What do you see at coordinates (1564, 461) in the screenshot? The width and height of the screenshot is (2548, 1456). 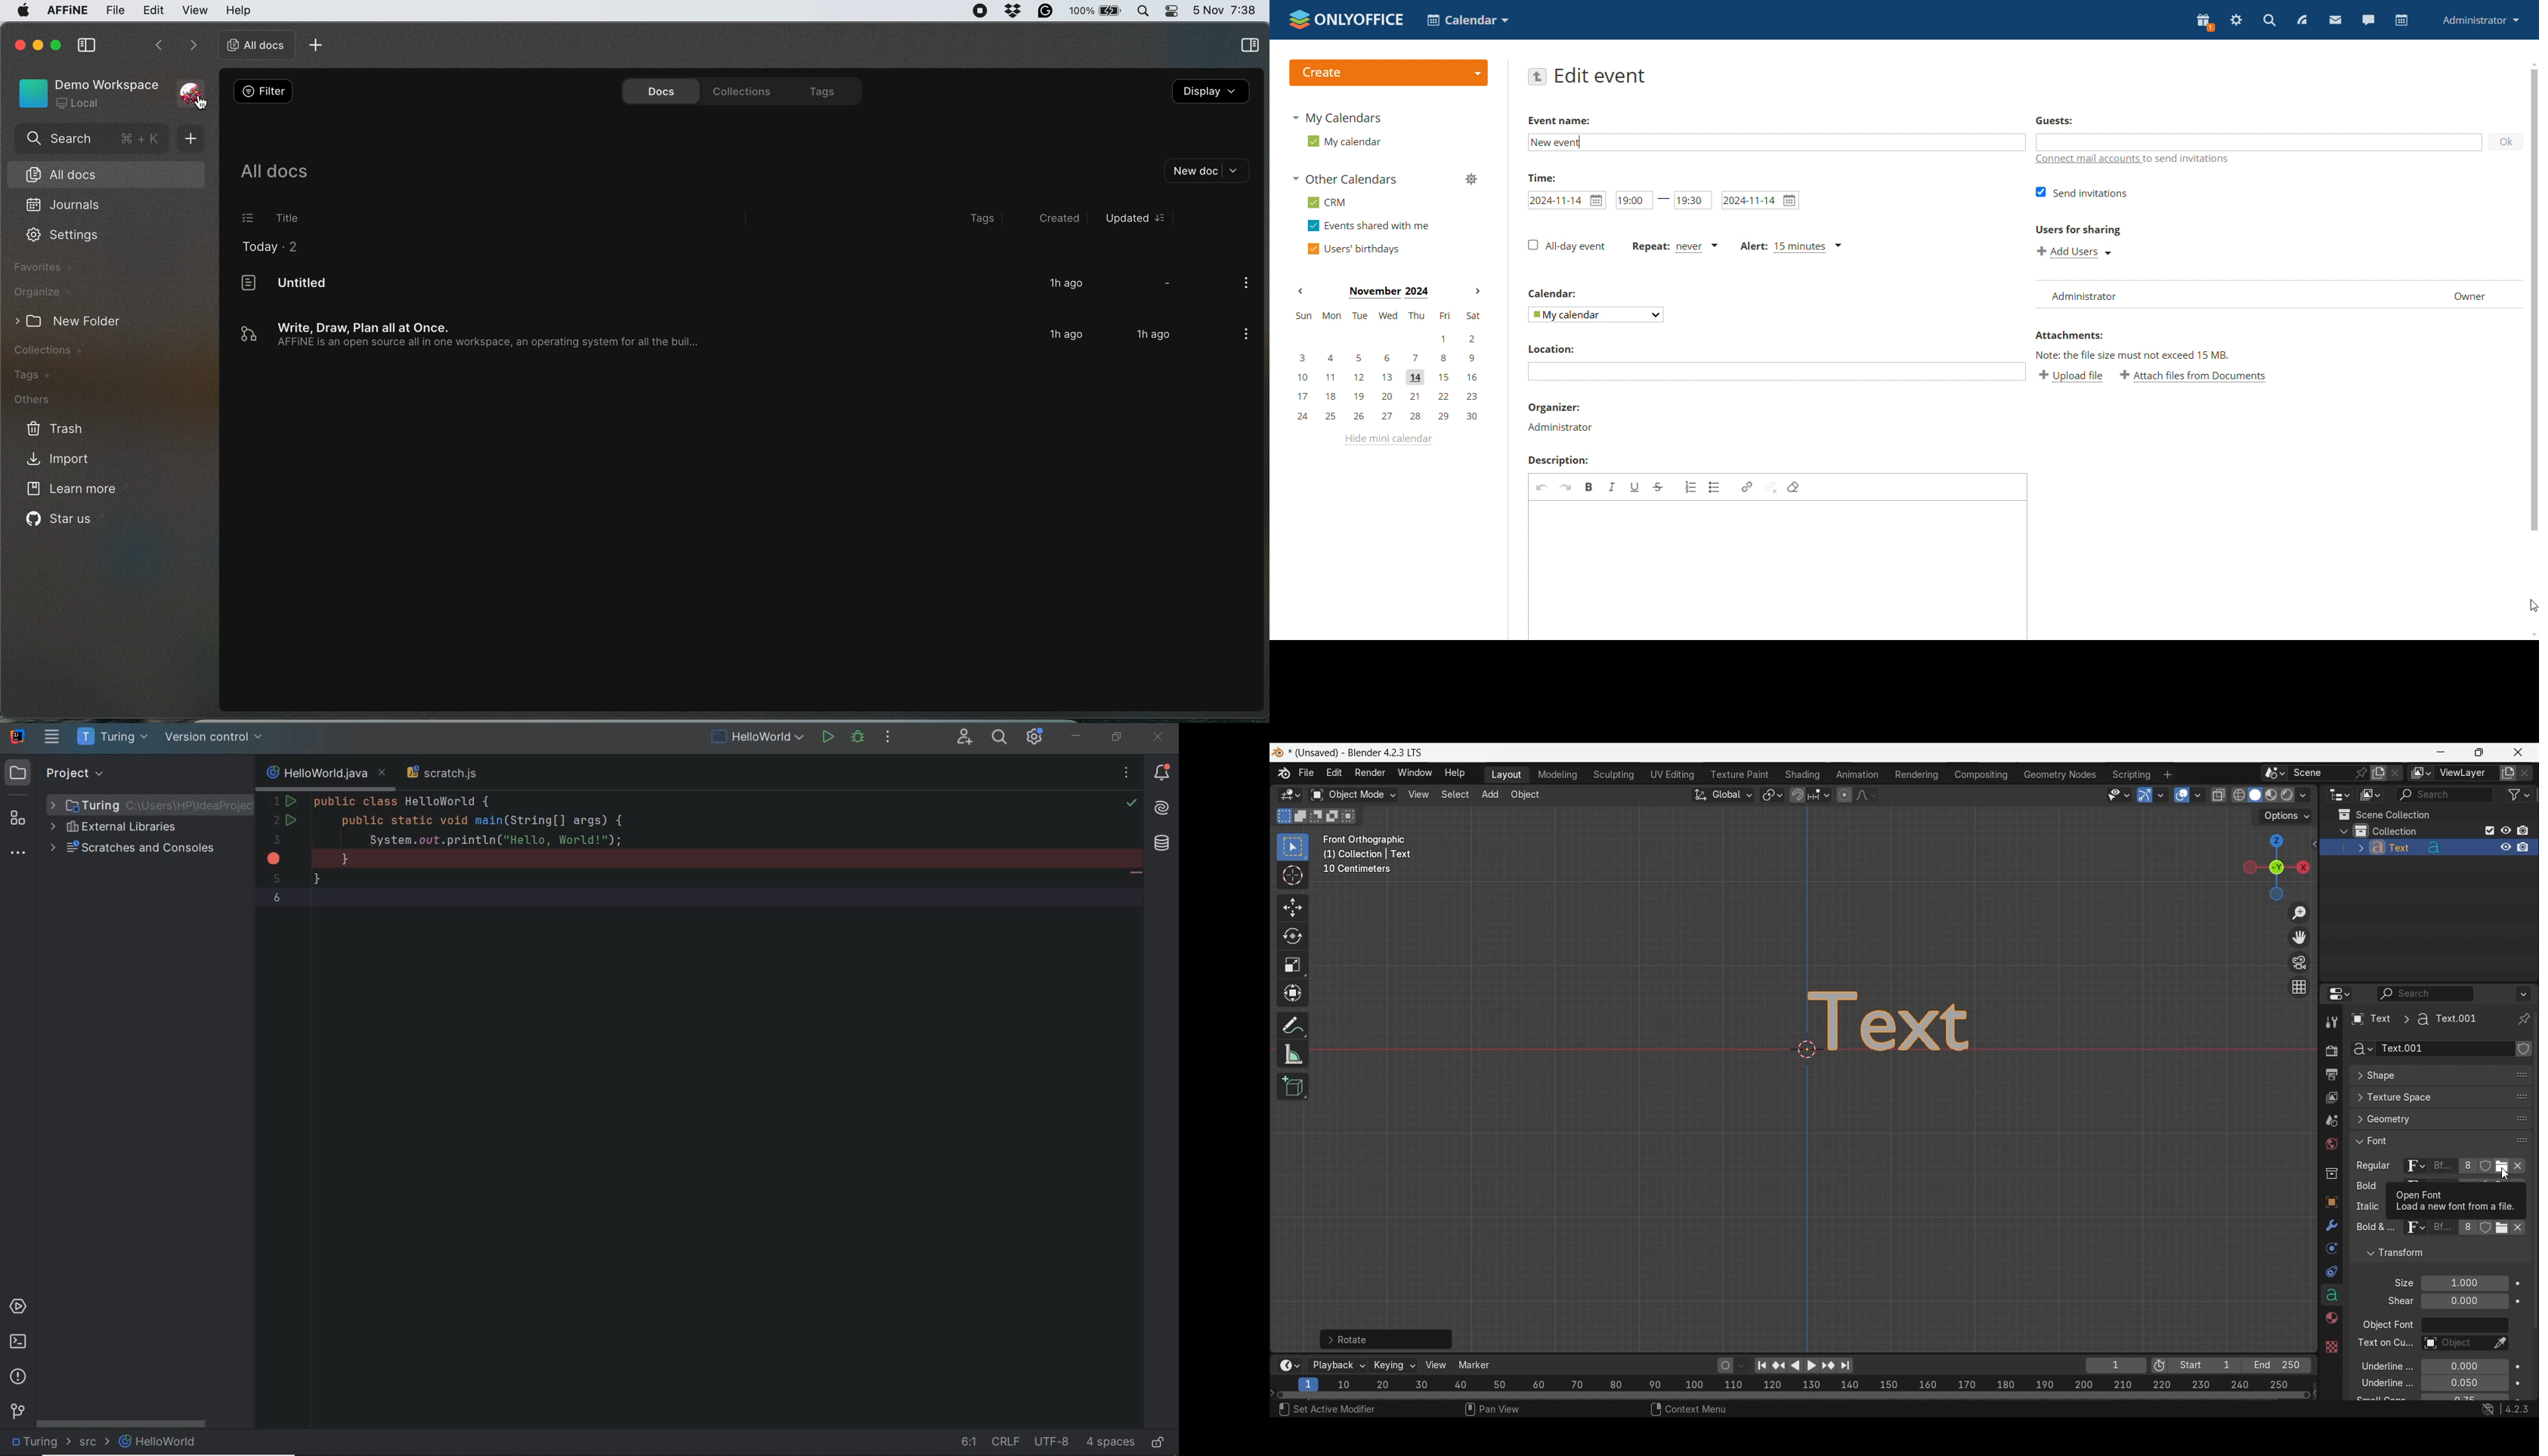 I see `Description` at bounding box center [1564, 461].